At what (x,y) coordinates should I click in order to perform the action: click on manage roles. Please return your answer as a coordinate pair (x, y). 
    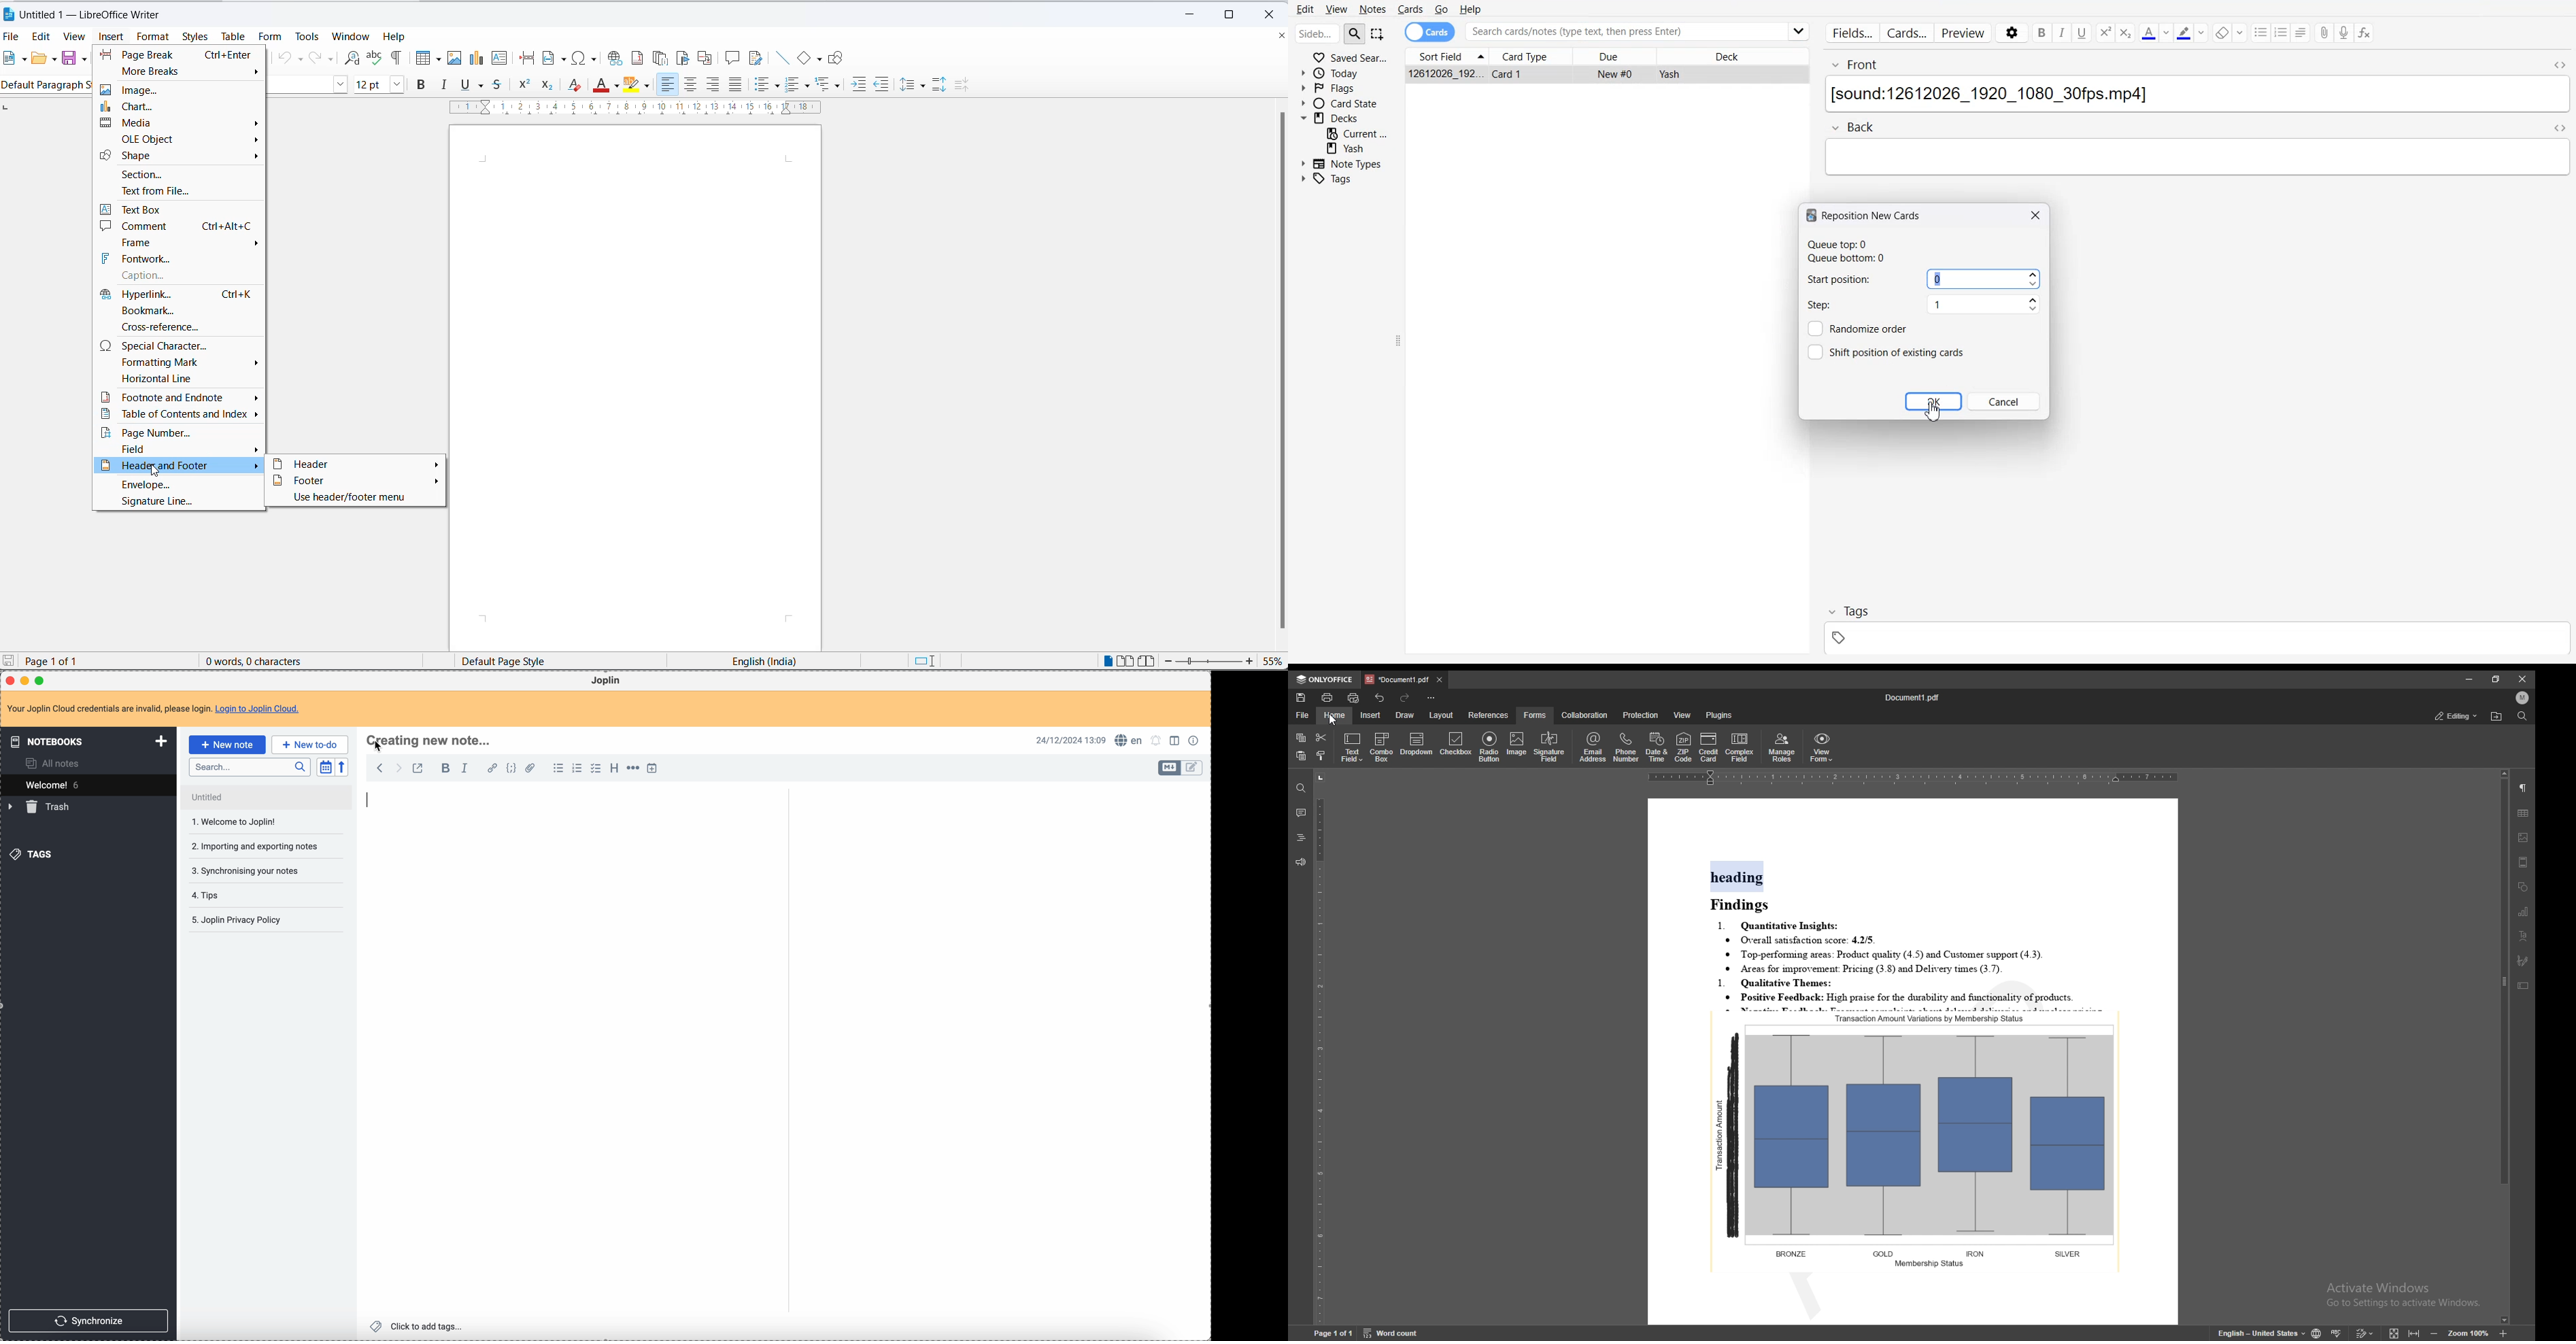
    Looking at the image, I should click on (1782, 748).